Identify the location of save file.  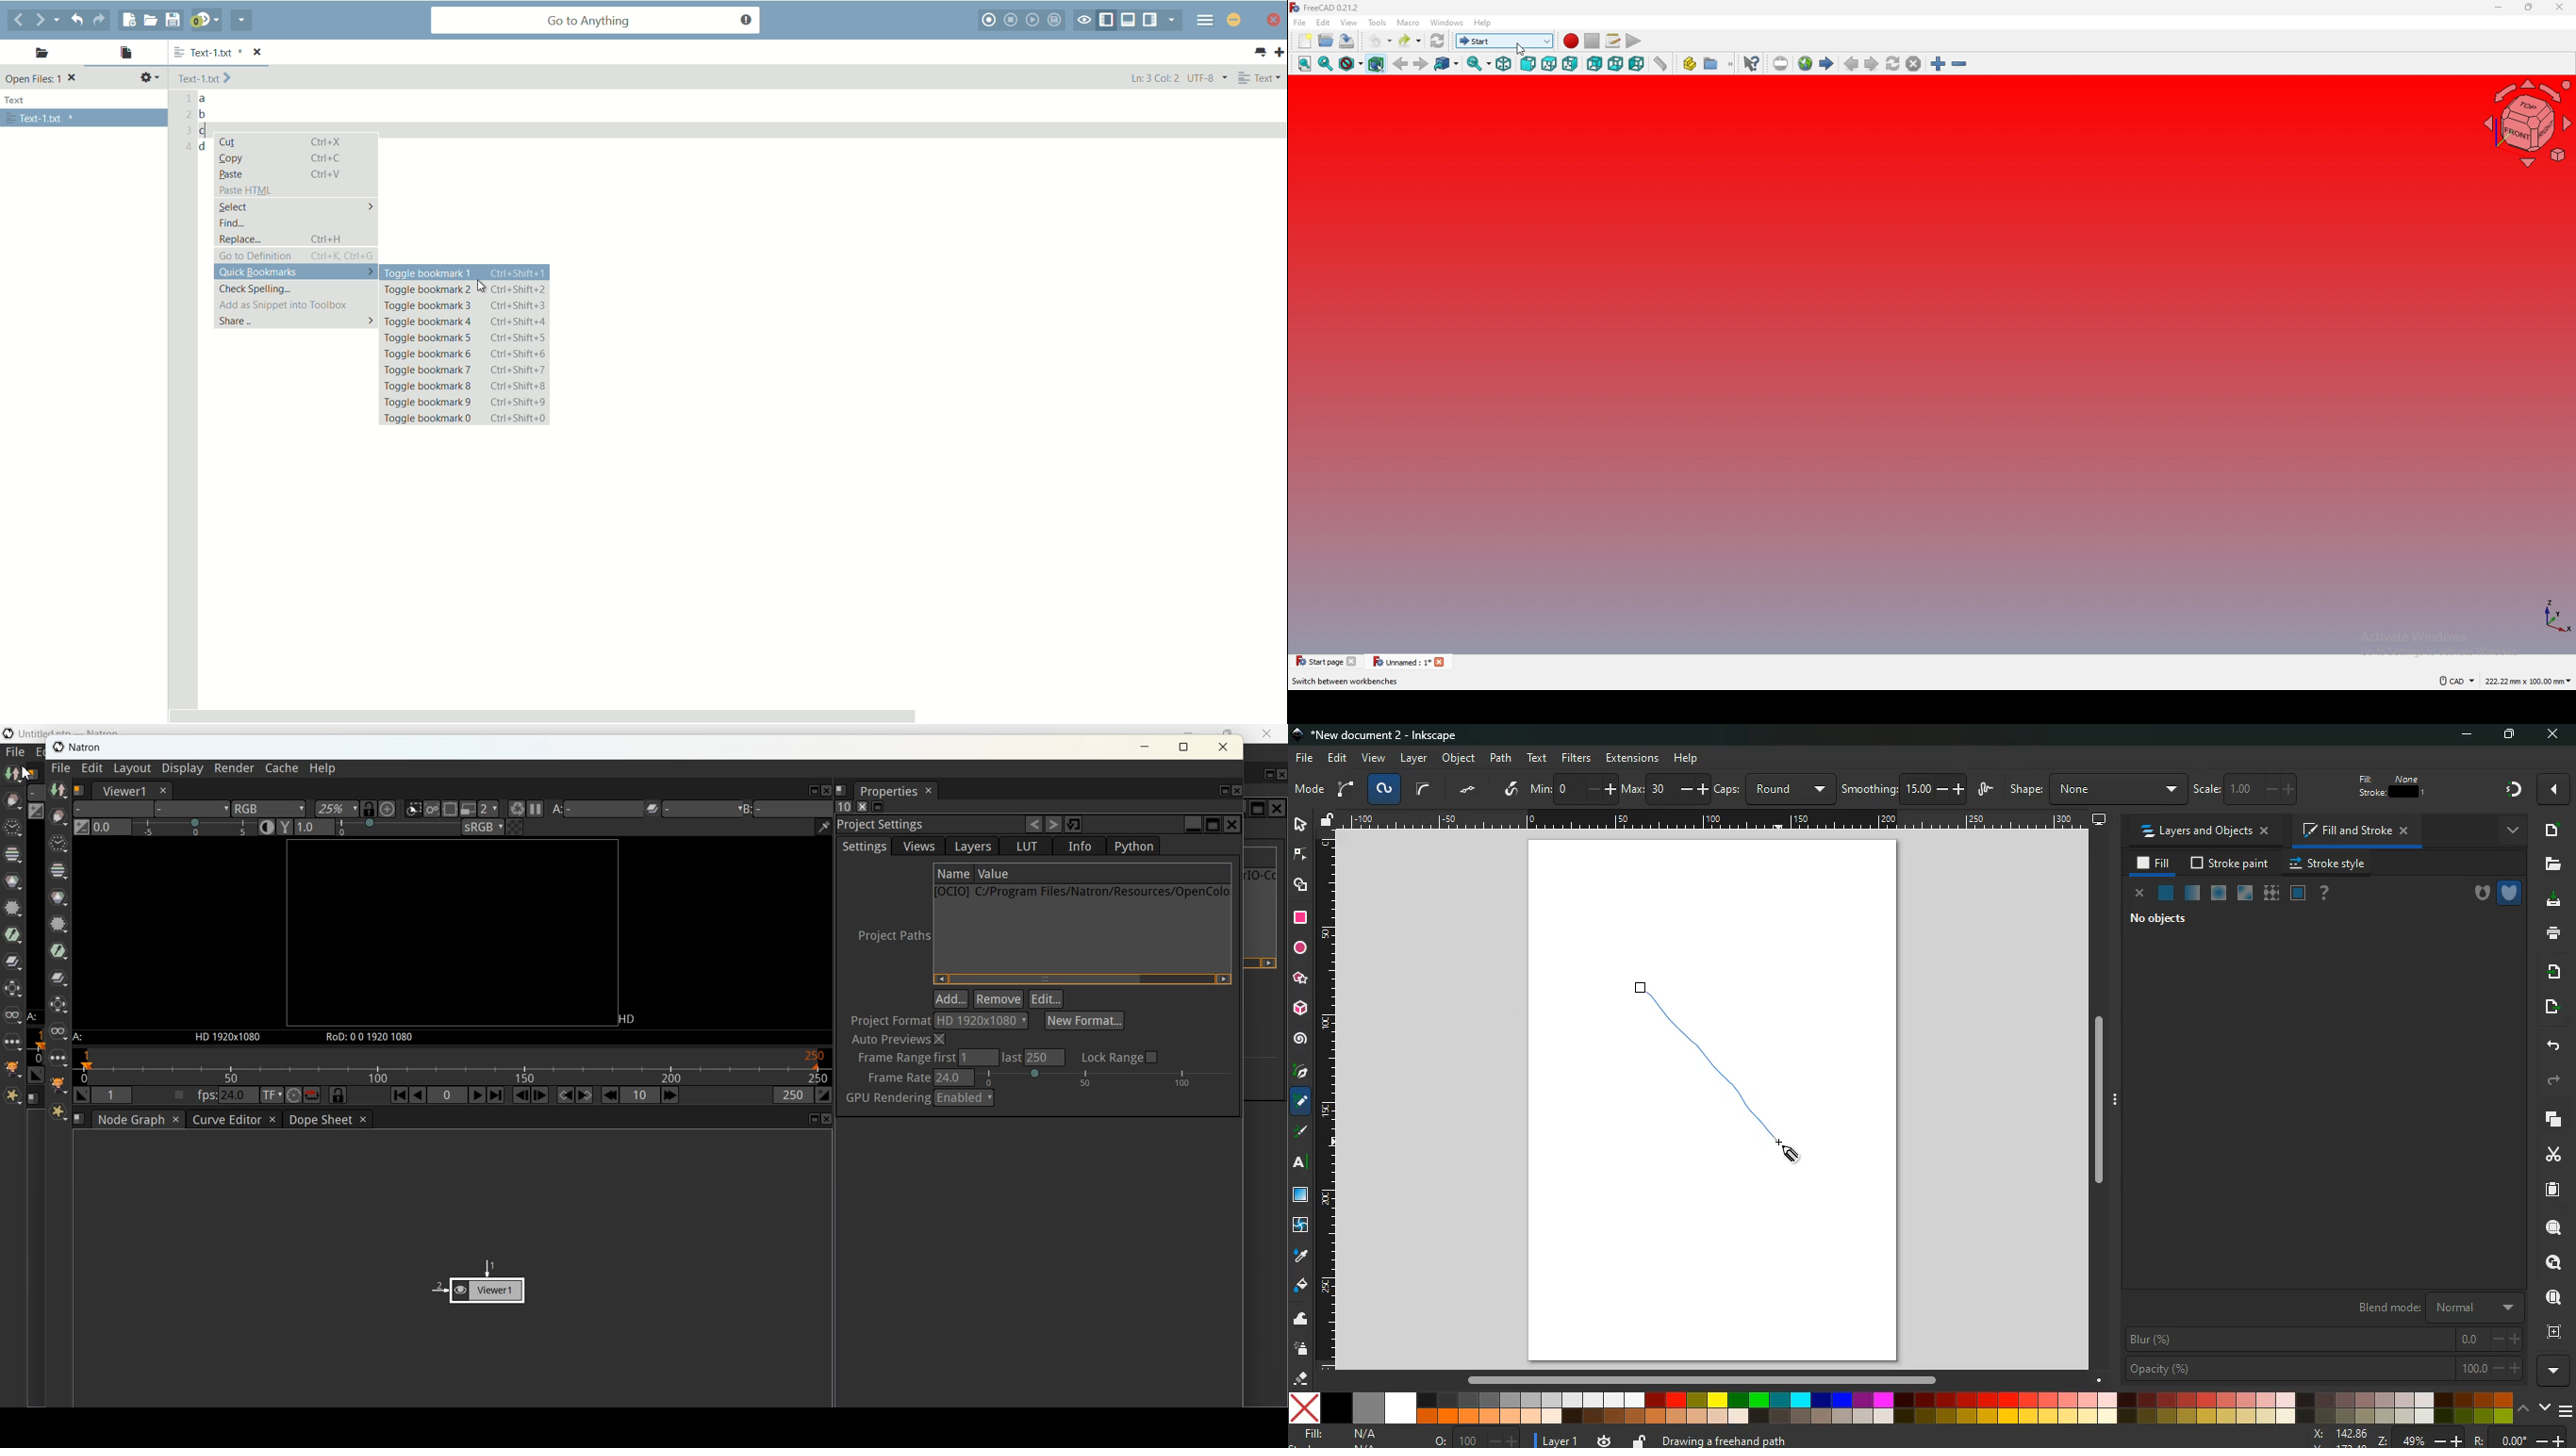
(175, 19).